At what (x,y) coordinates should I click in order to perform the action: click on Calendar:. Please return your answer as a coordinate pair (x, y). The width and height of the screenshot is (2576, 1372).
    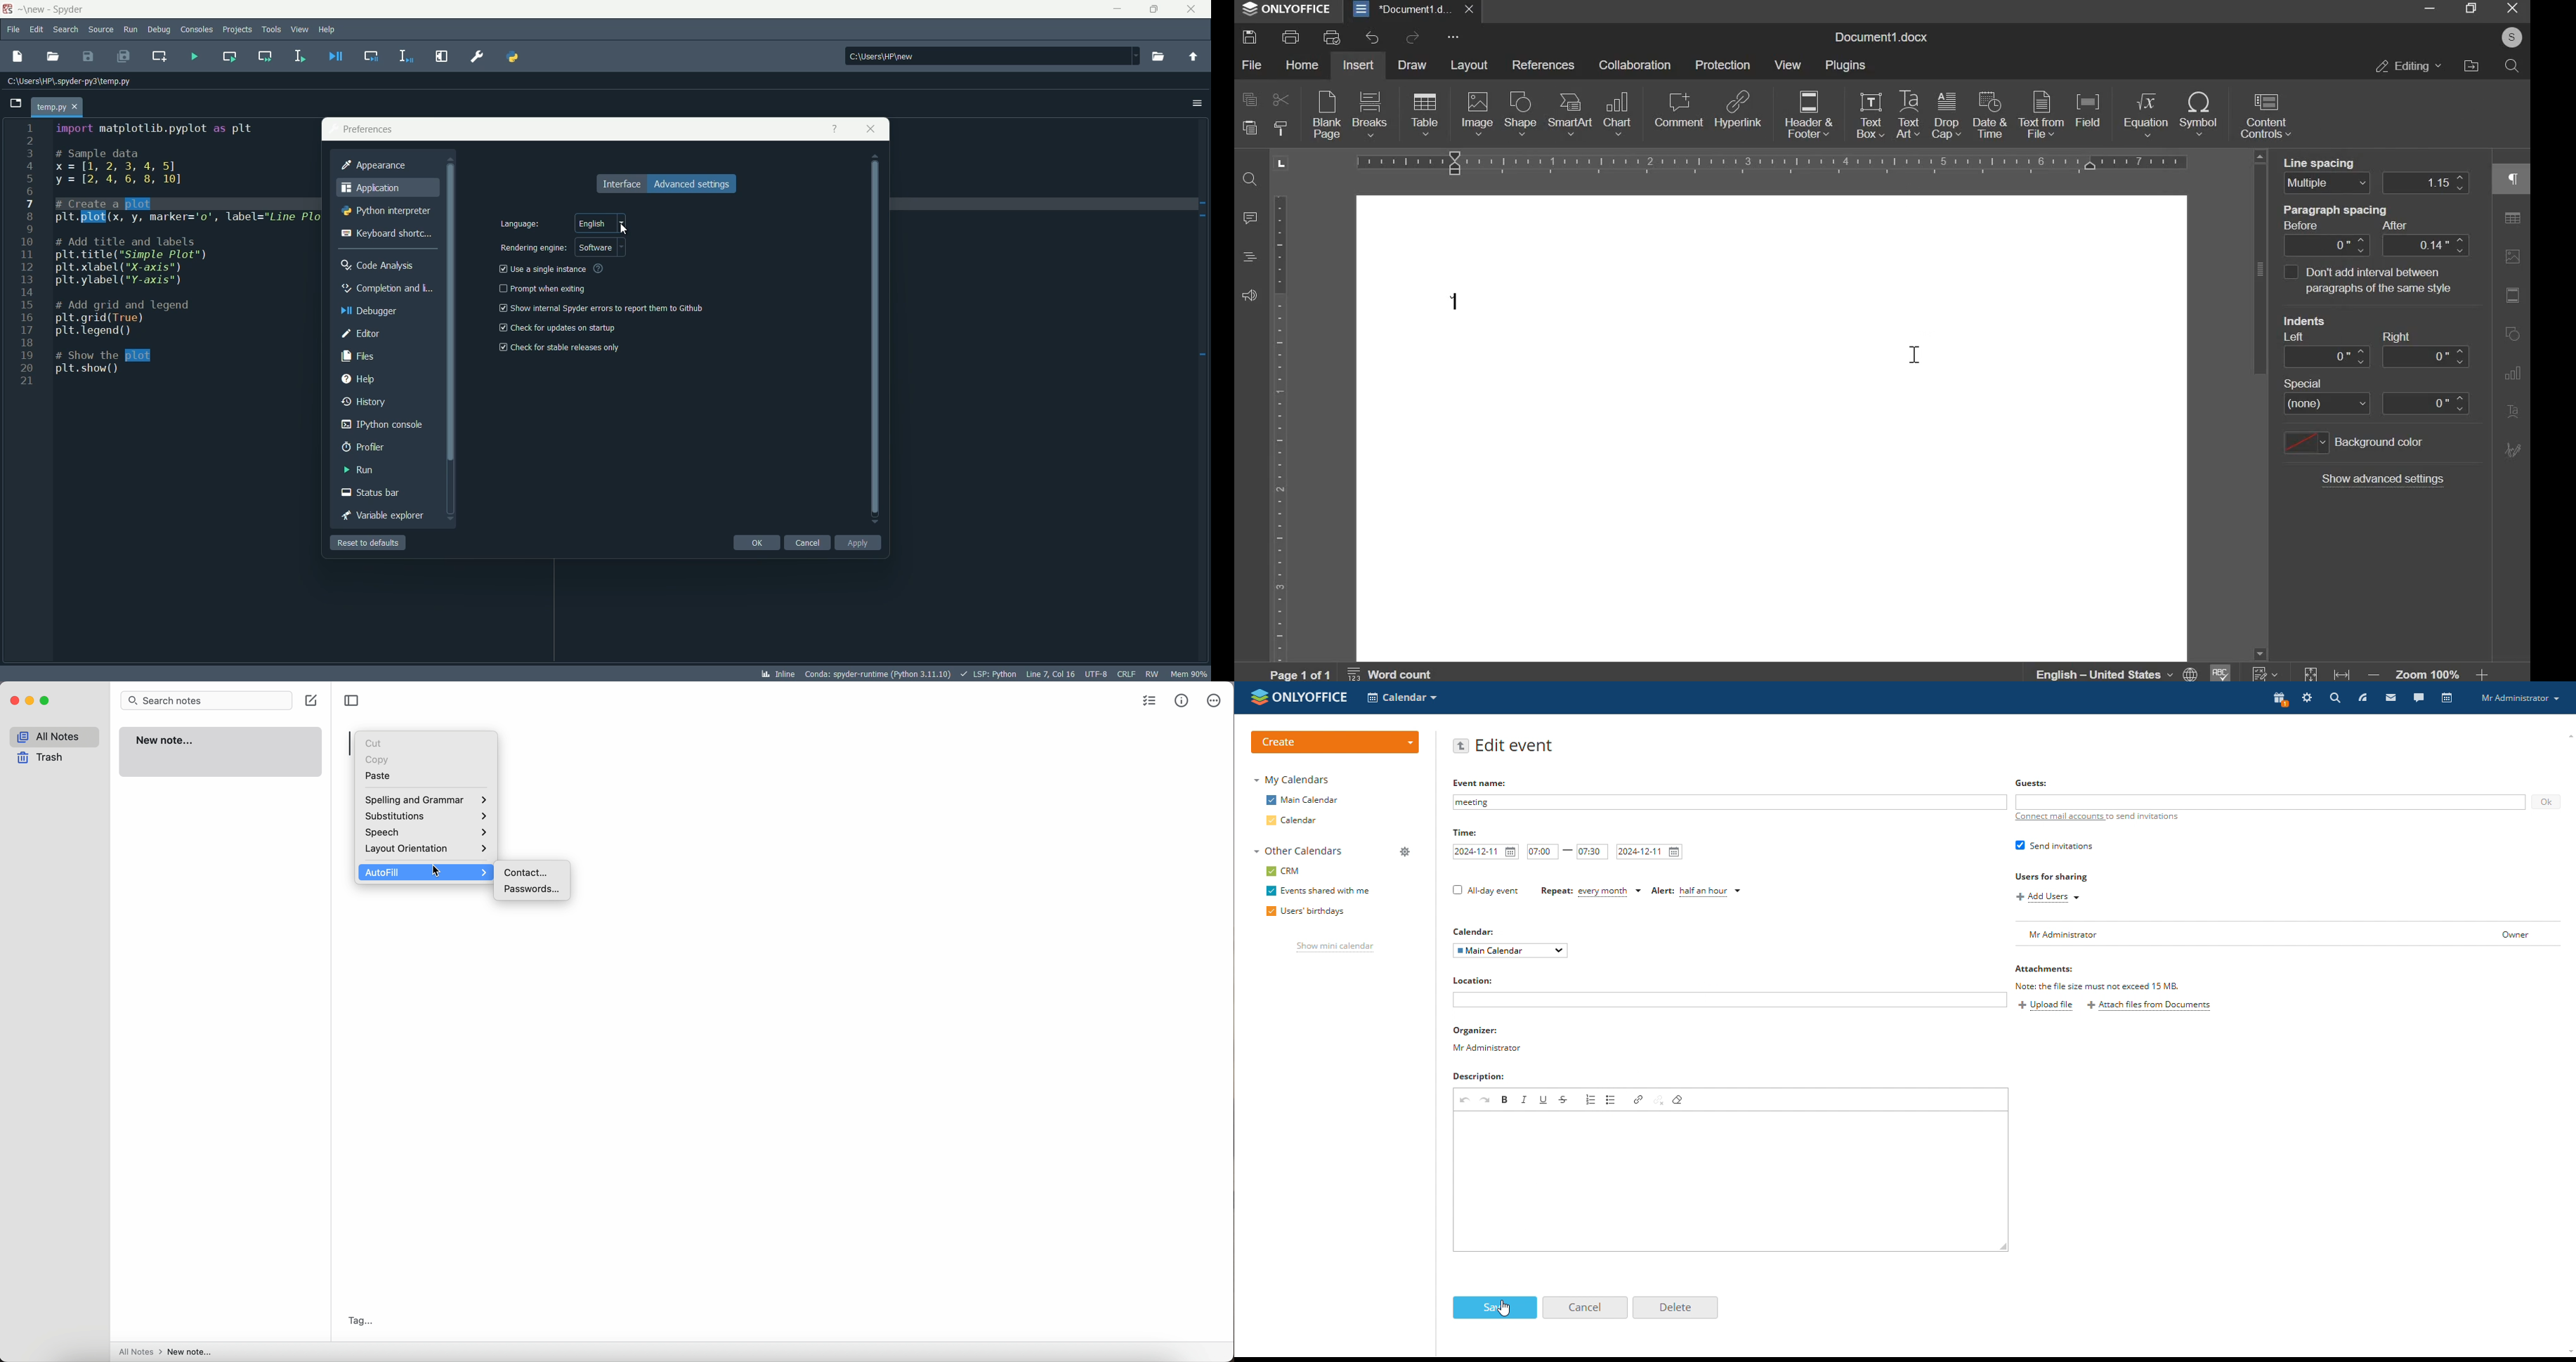
    Looking at the image, I should click on (1473, 929).